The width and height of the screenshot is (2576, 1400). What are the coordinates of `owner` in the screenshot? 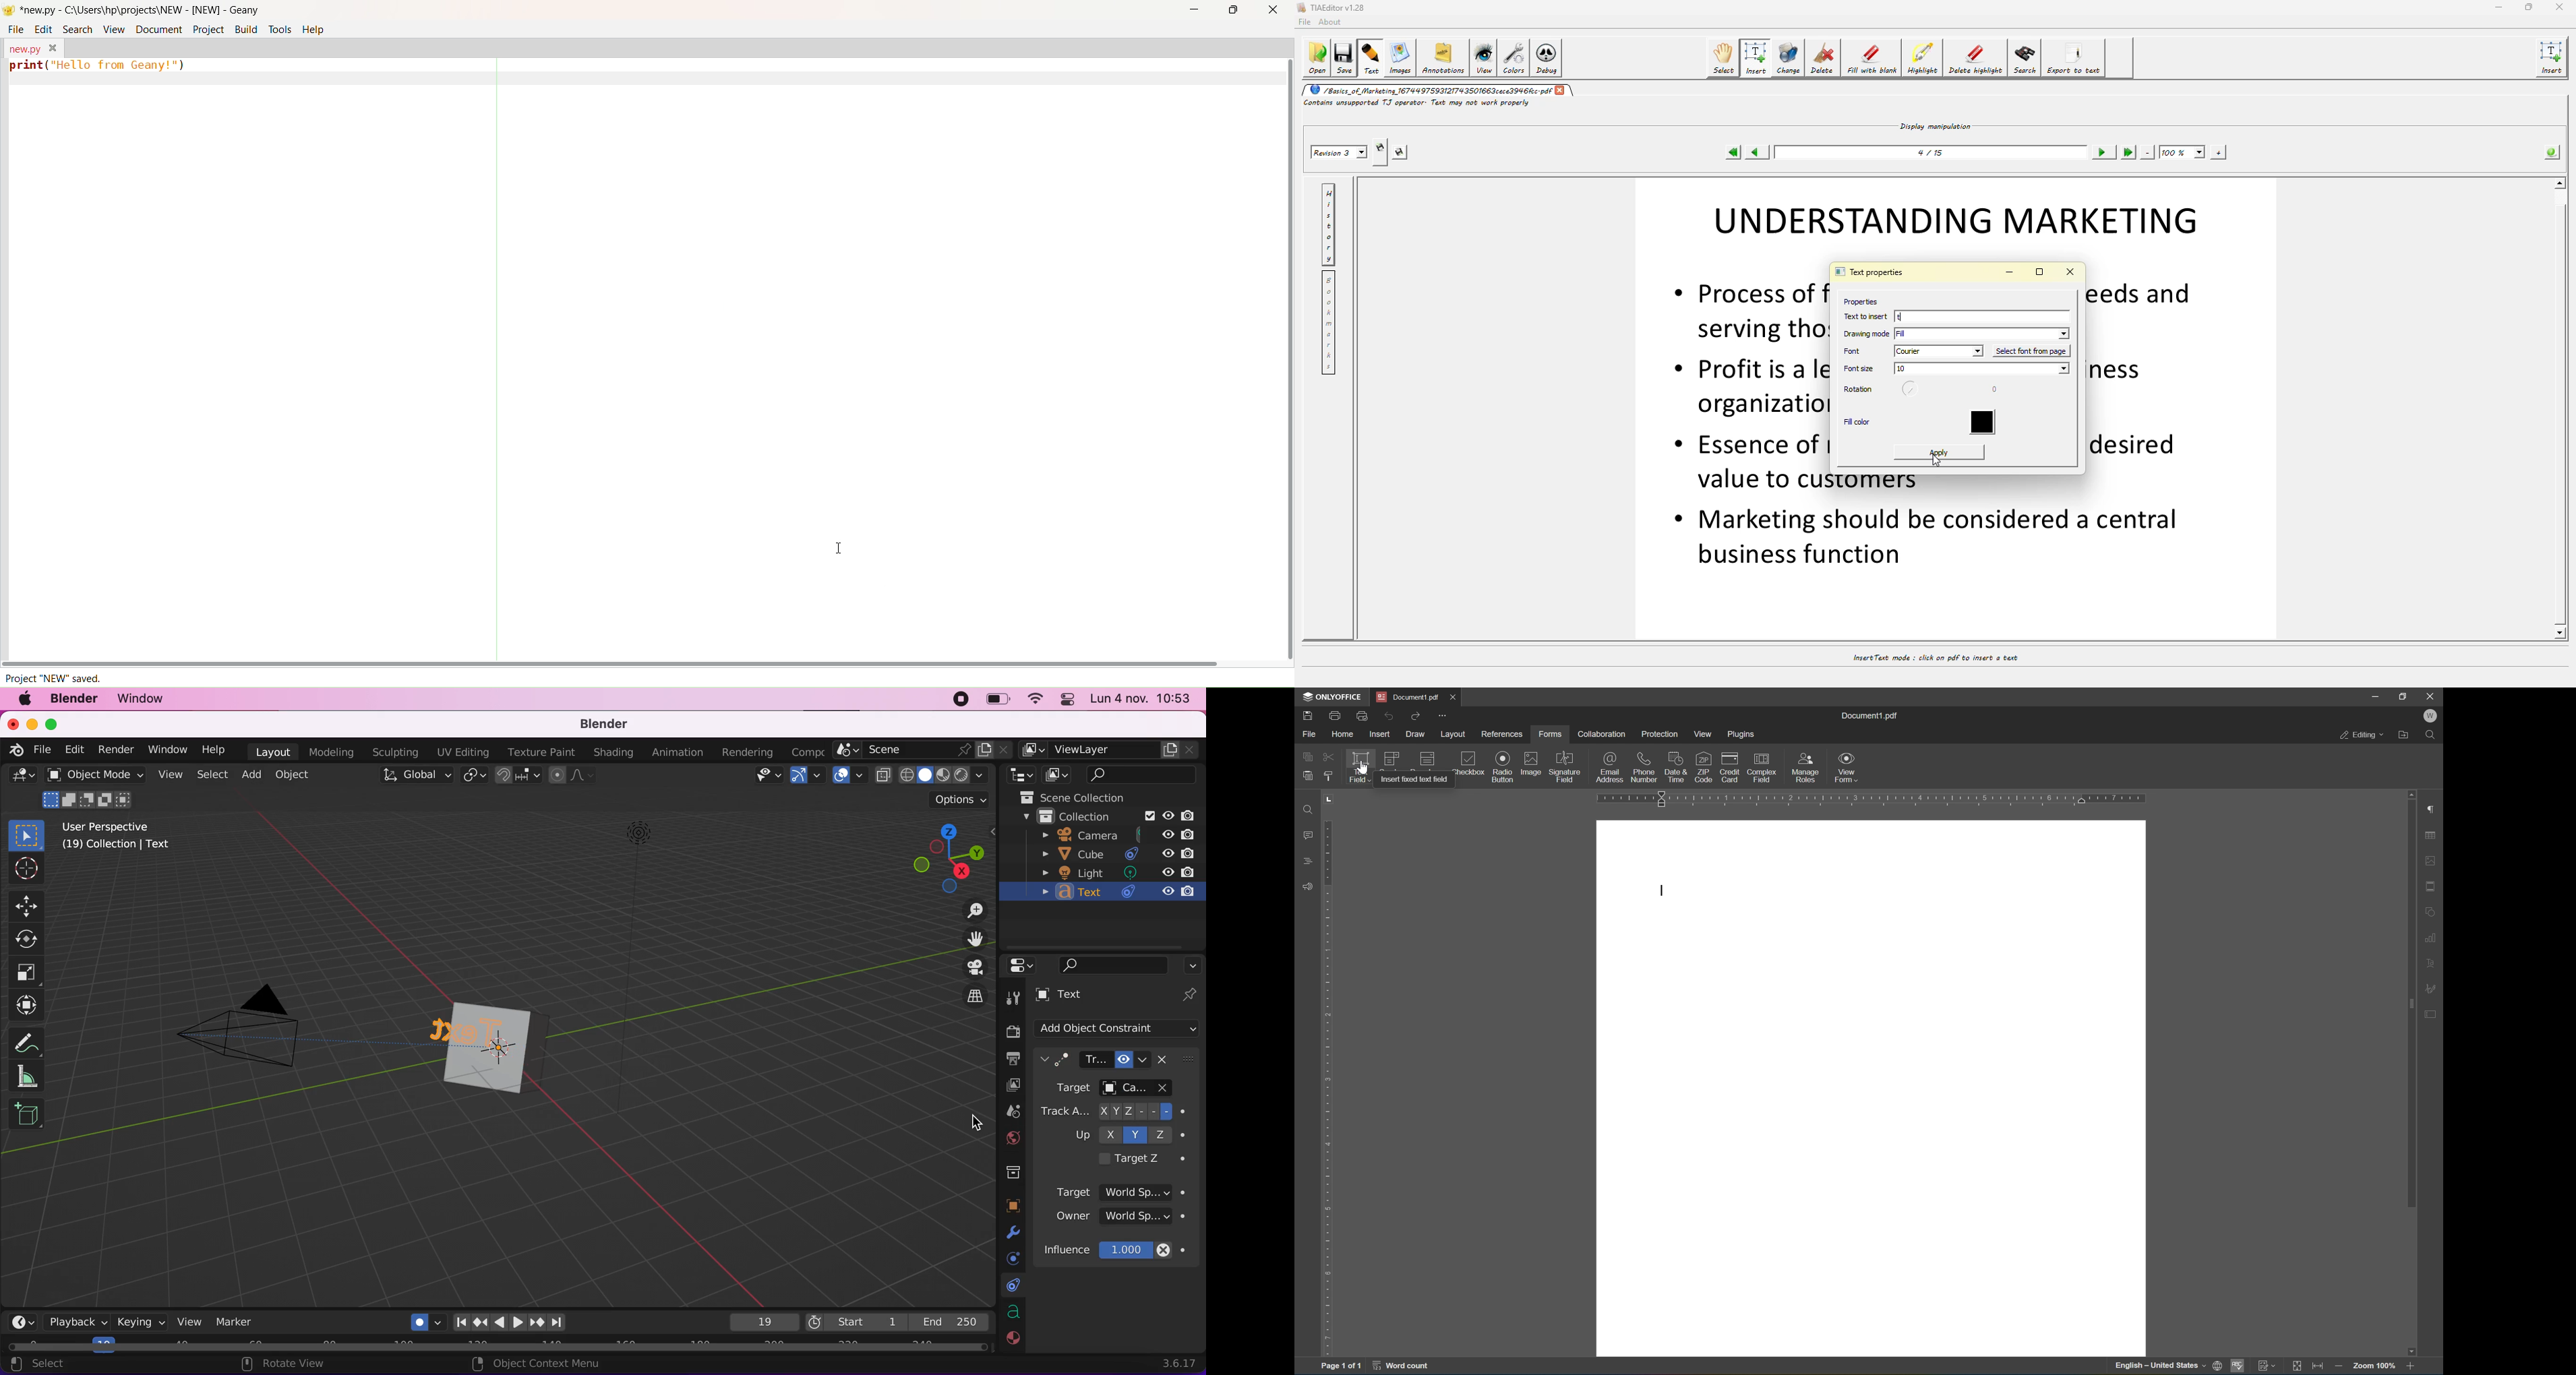 It's located at (1121, 1220).